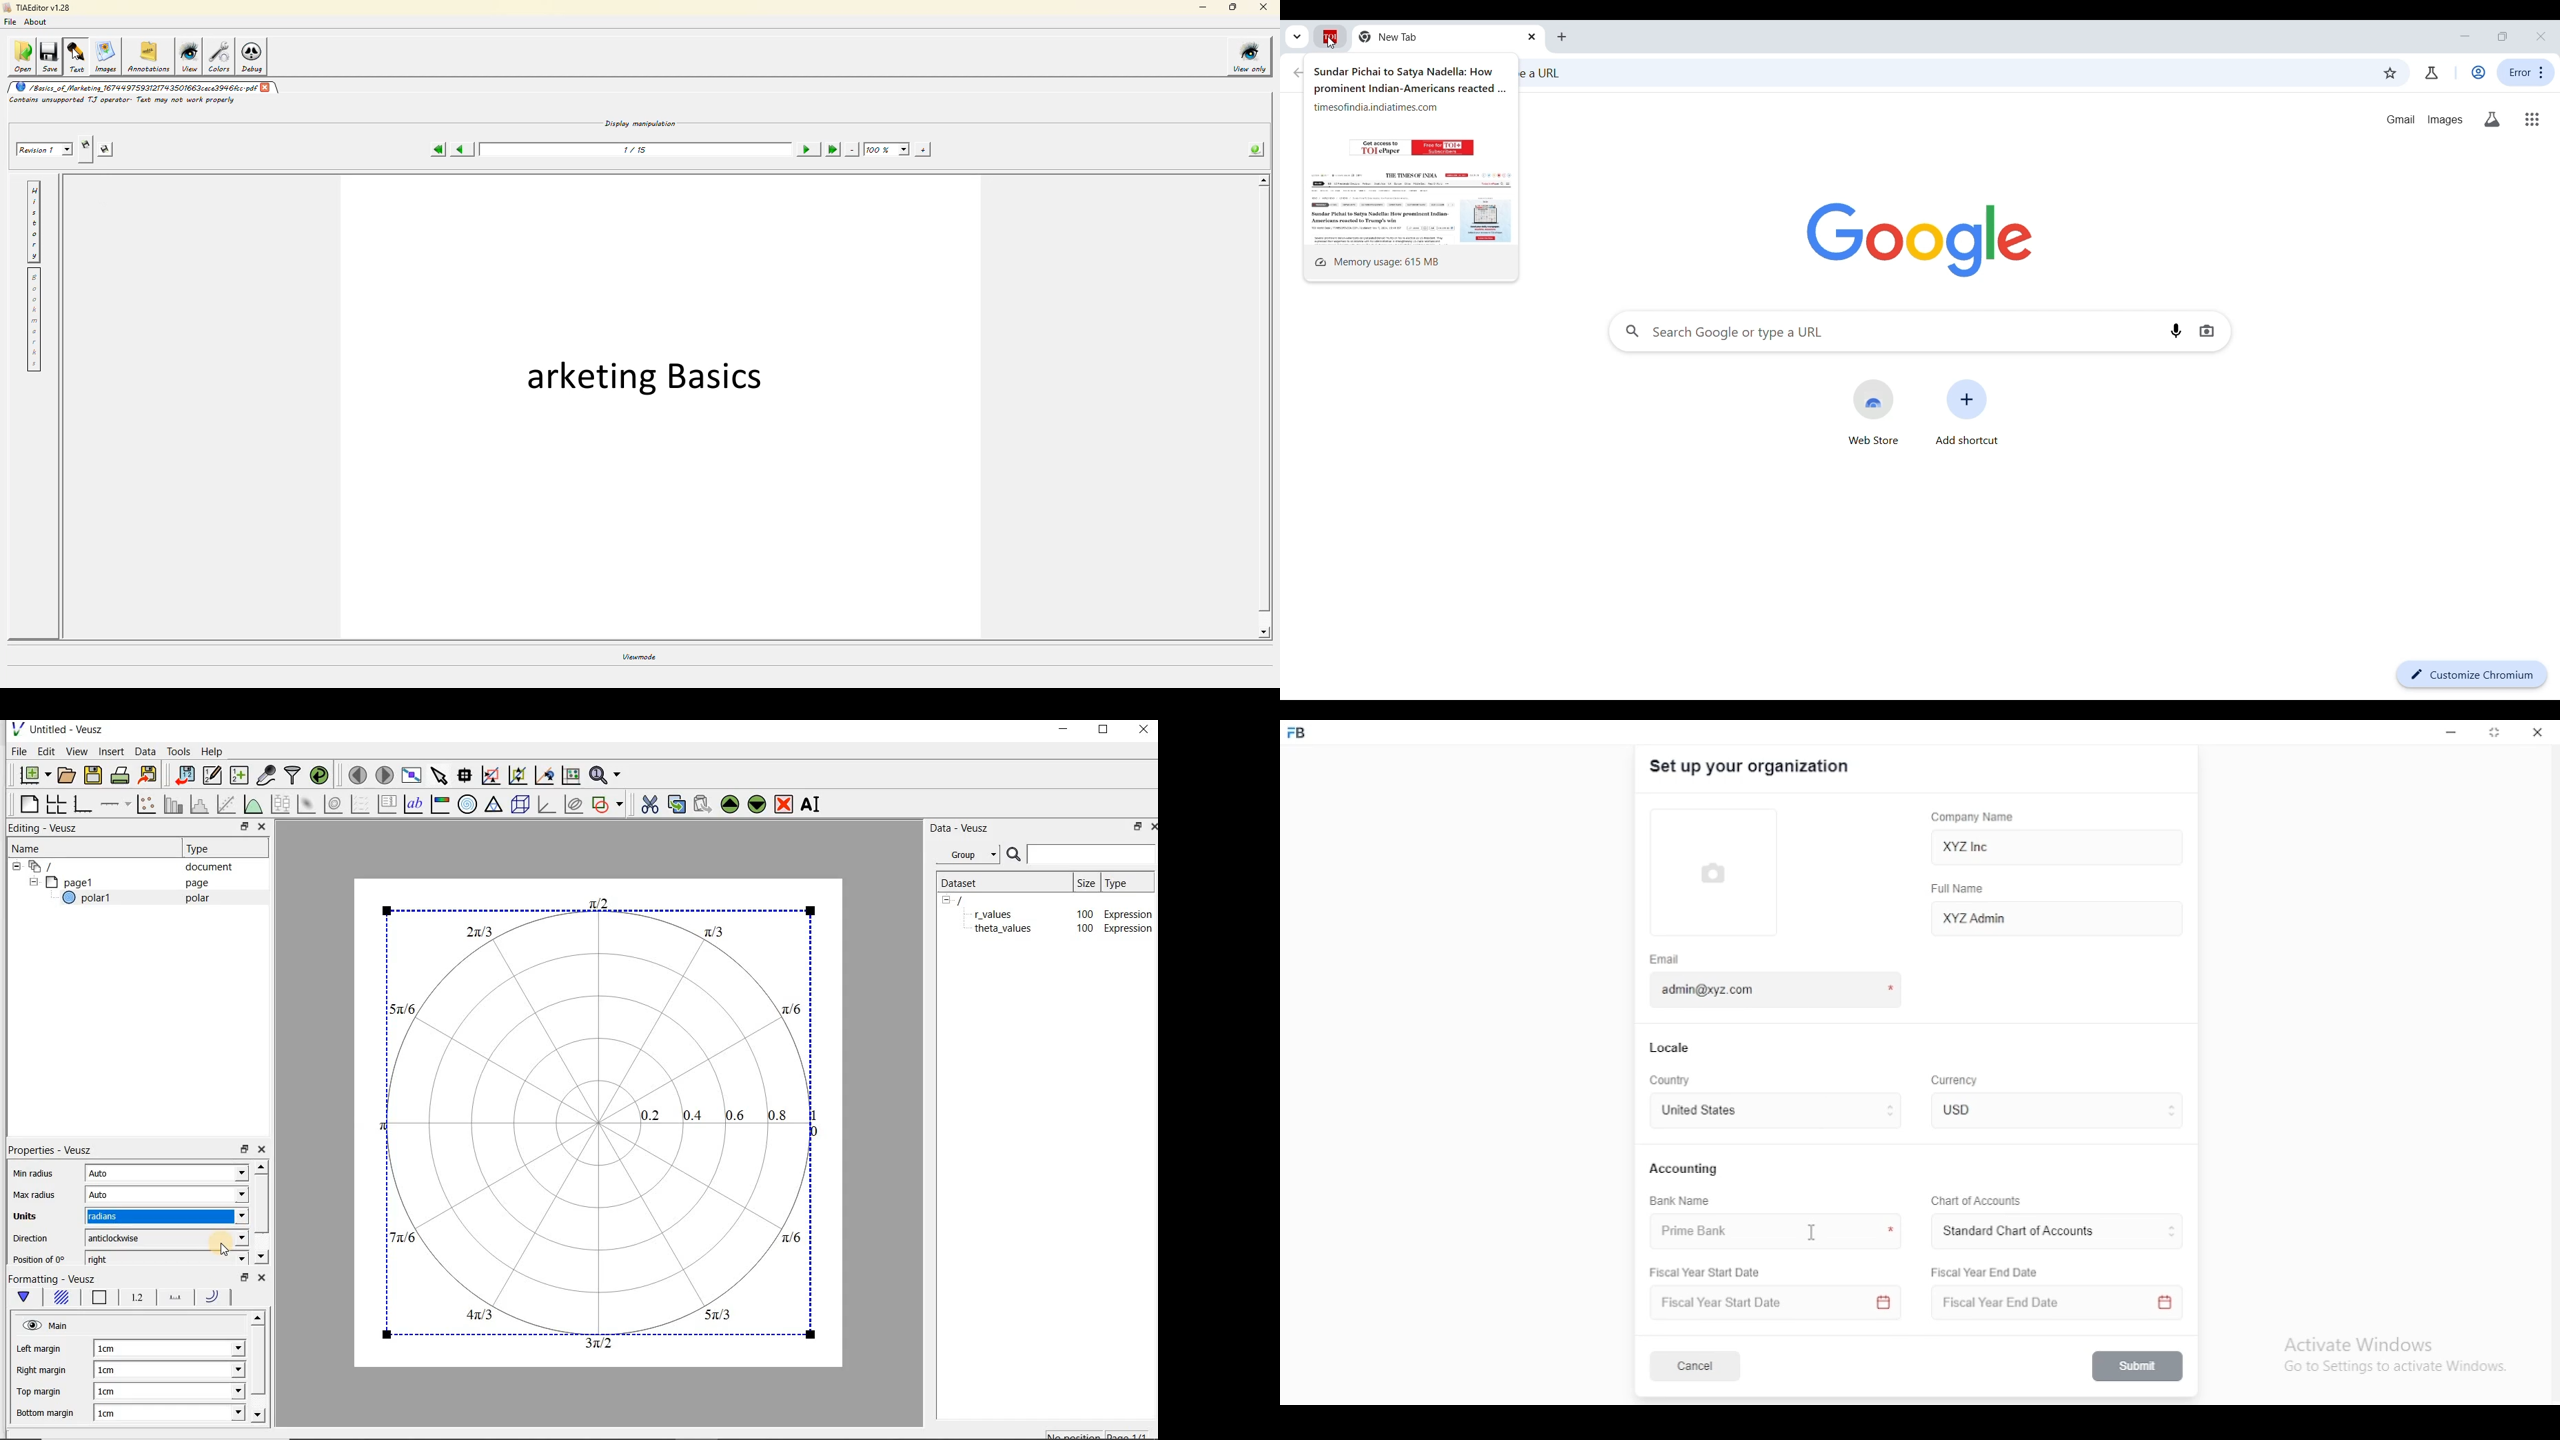 This screenshot has width=2576, height=1456. What do you see at coordinates (1671, 1048) in the screenshot?
I see `locale` at bounding box center [1671, 1048].